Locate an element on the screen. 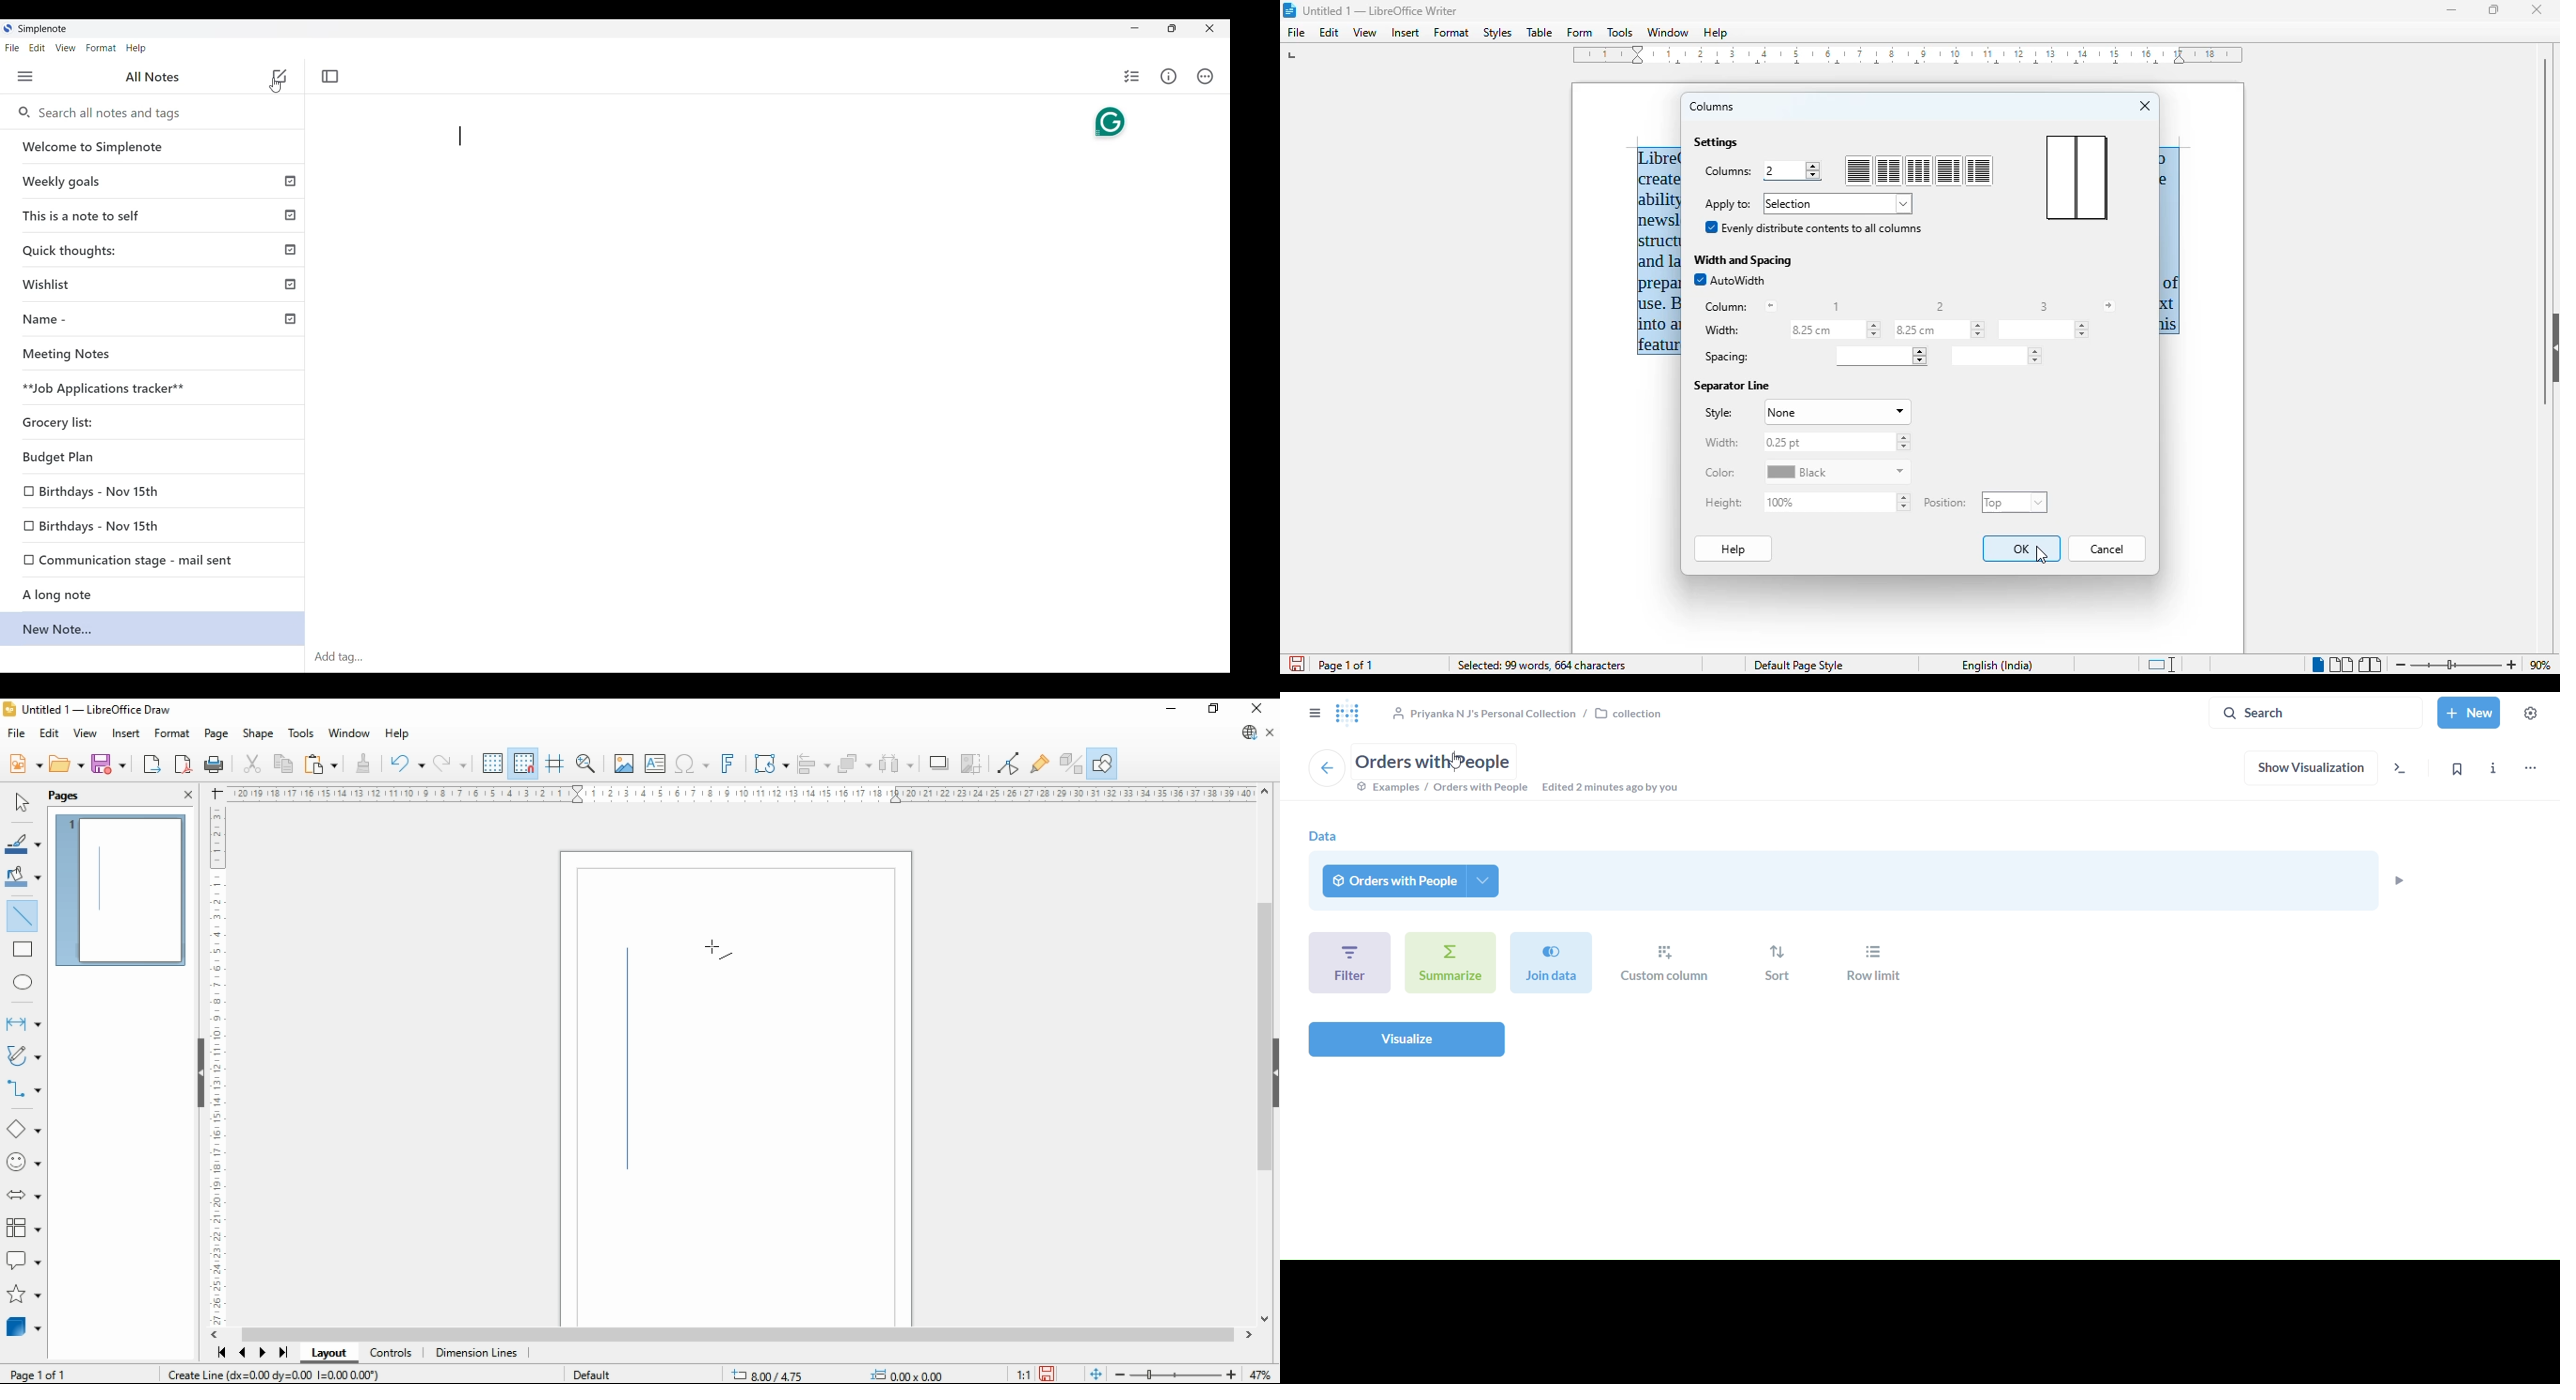  columns:  is located at coordinates (1729, 173).